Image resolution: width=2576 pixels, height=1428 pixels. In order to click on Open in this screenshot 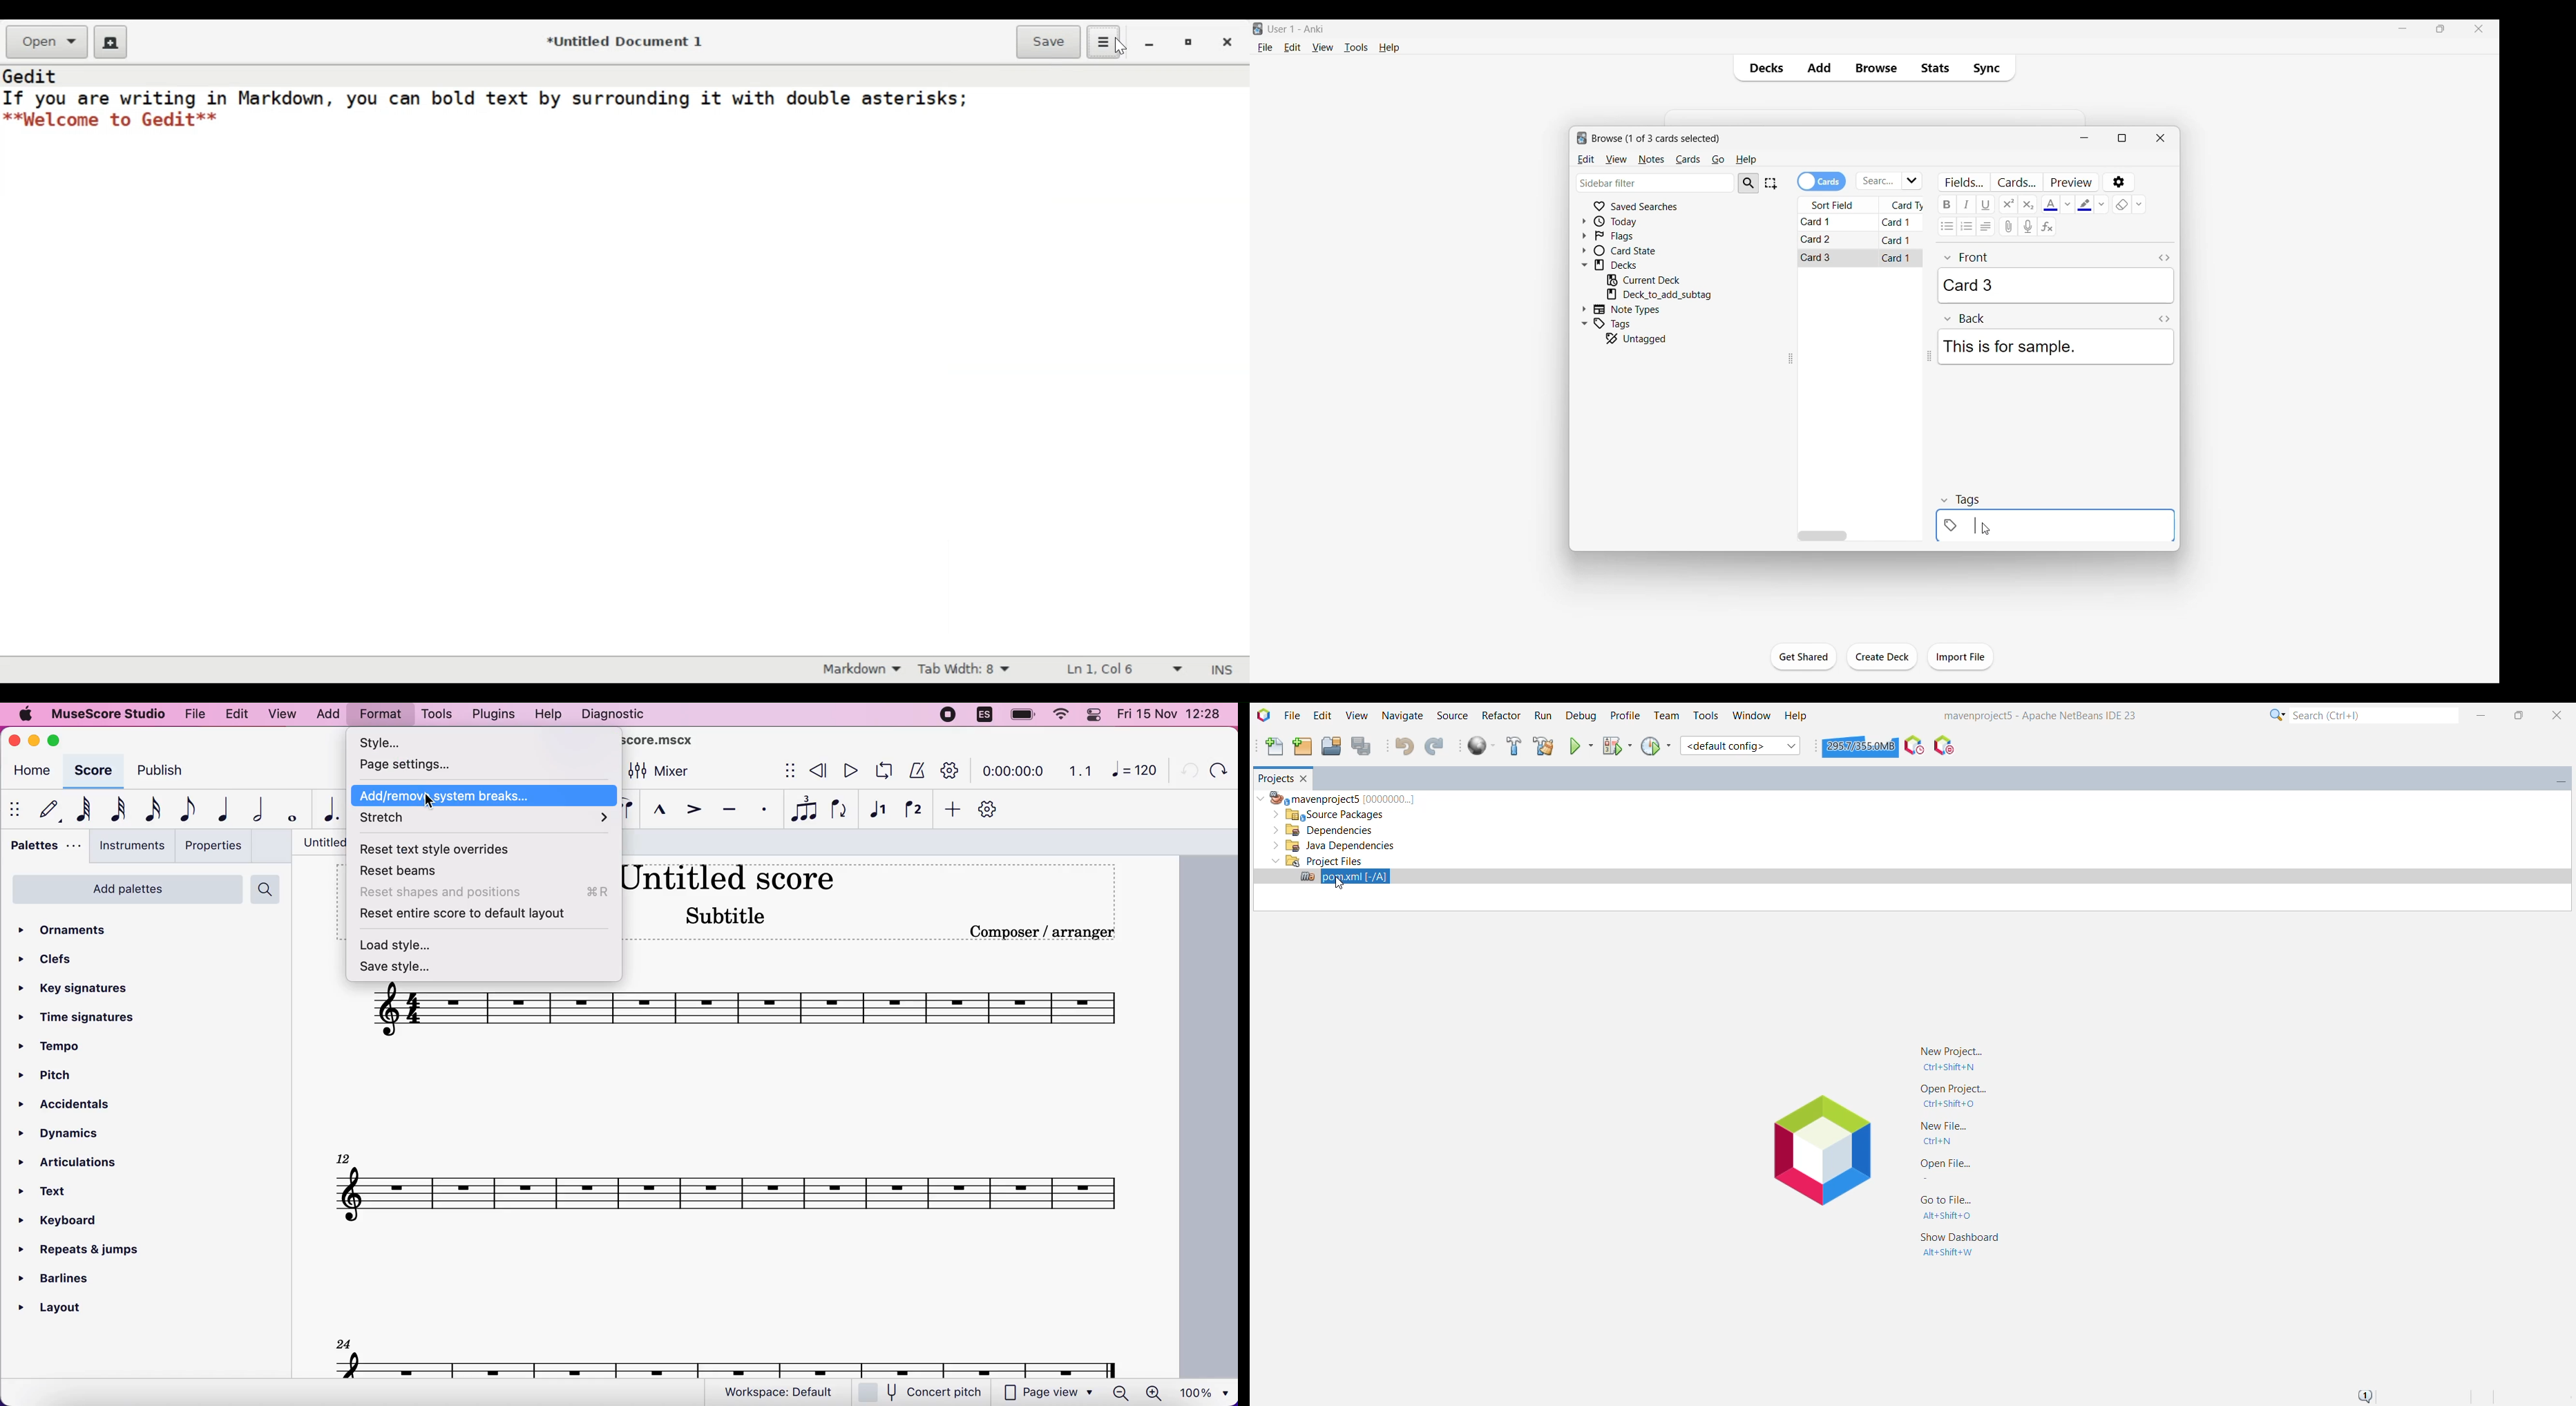, I will do `click(45, 43)`.